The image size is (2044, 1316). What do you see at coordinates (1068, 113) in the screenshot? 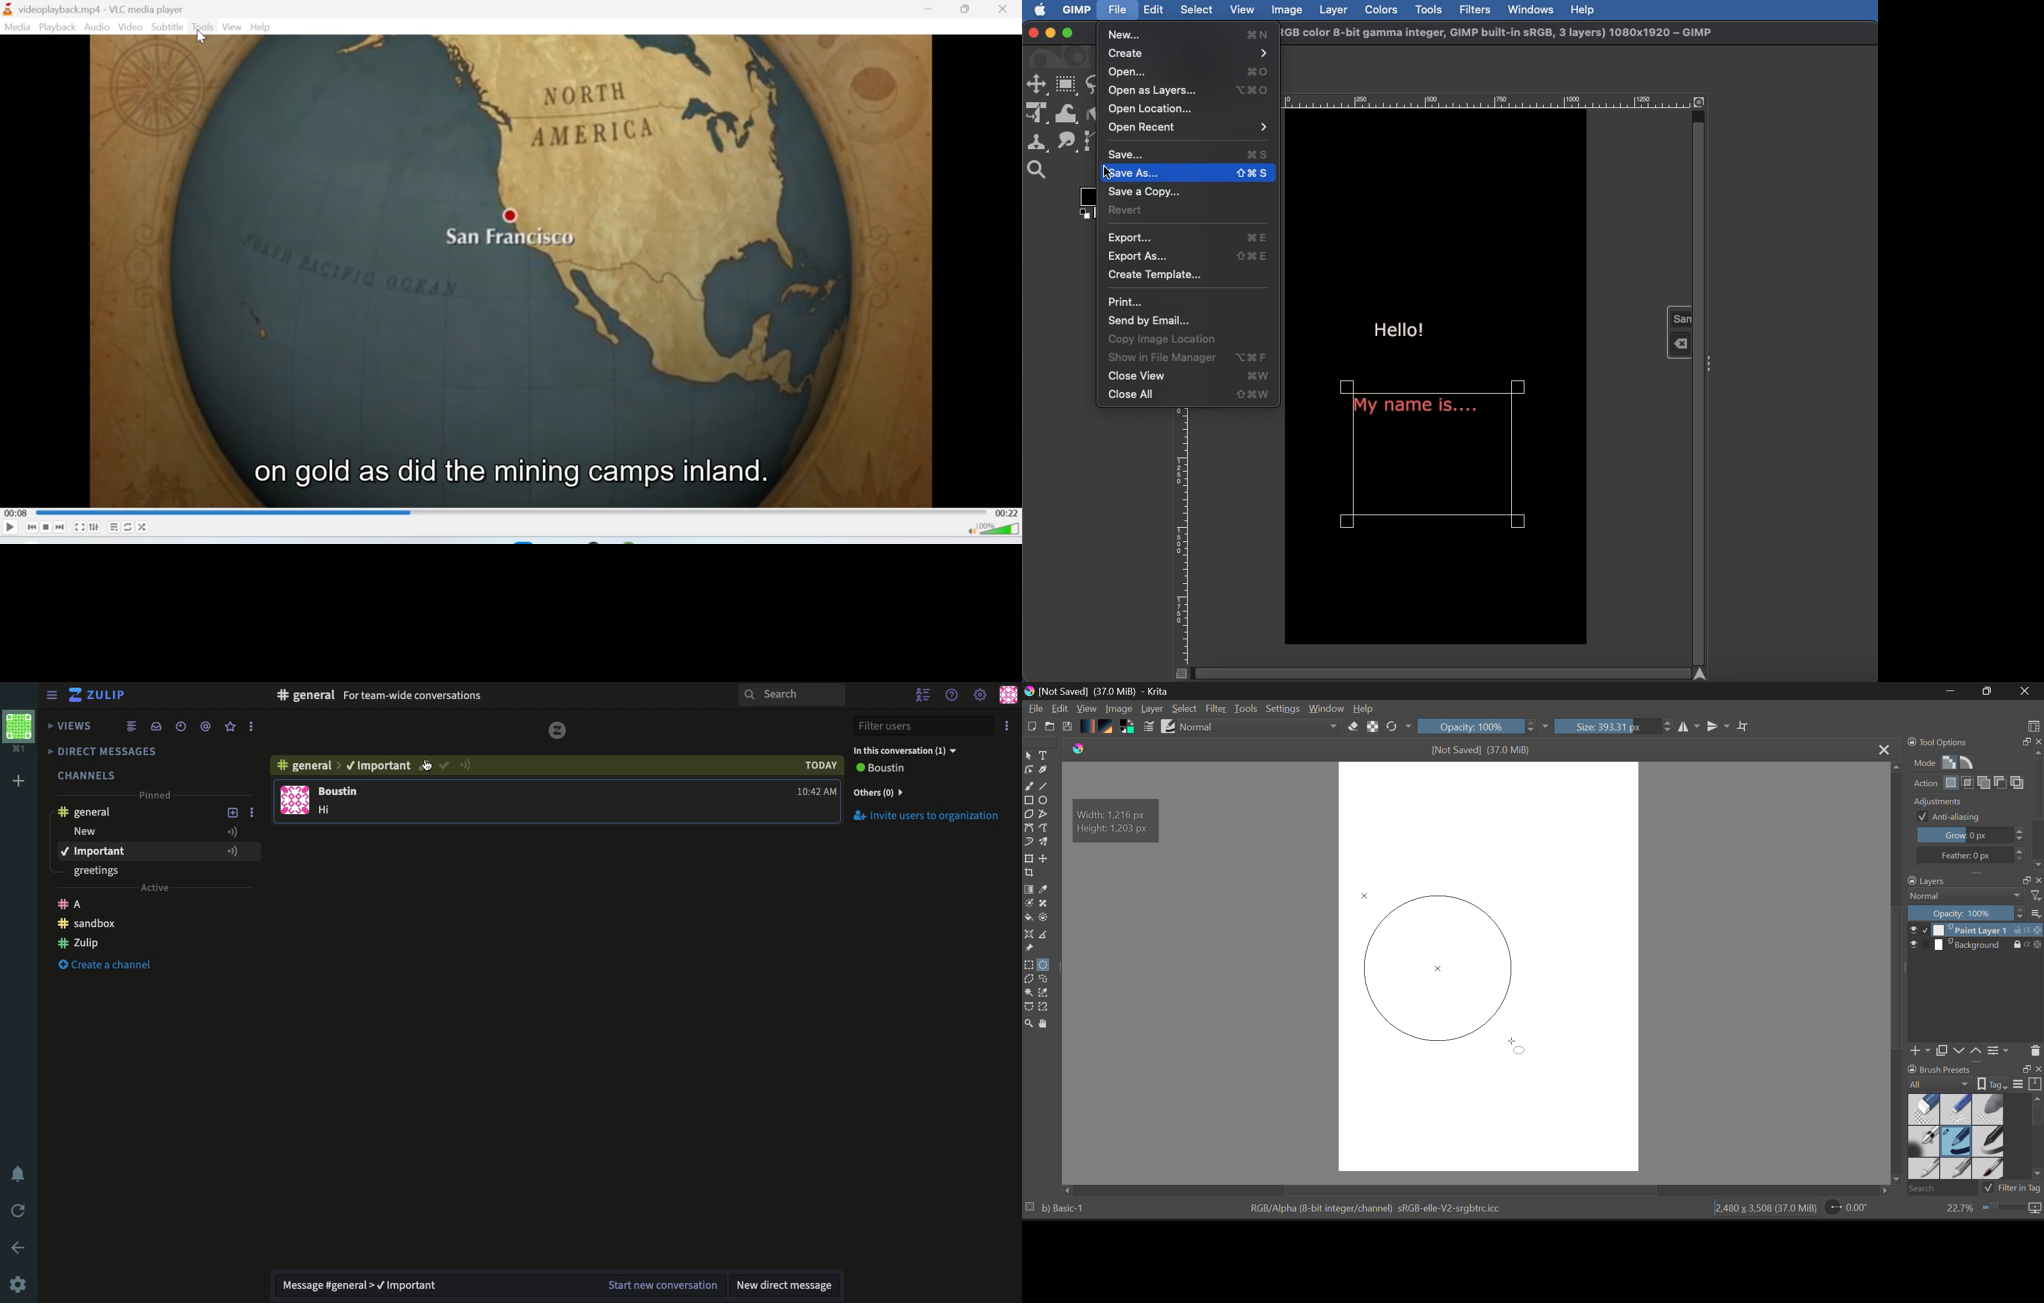
I see `Warp transformation` at bounding box center [1068, 113].